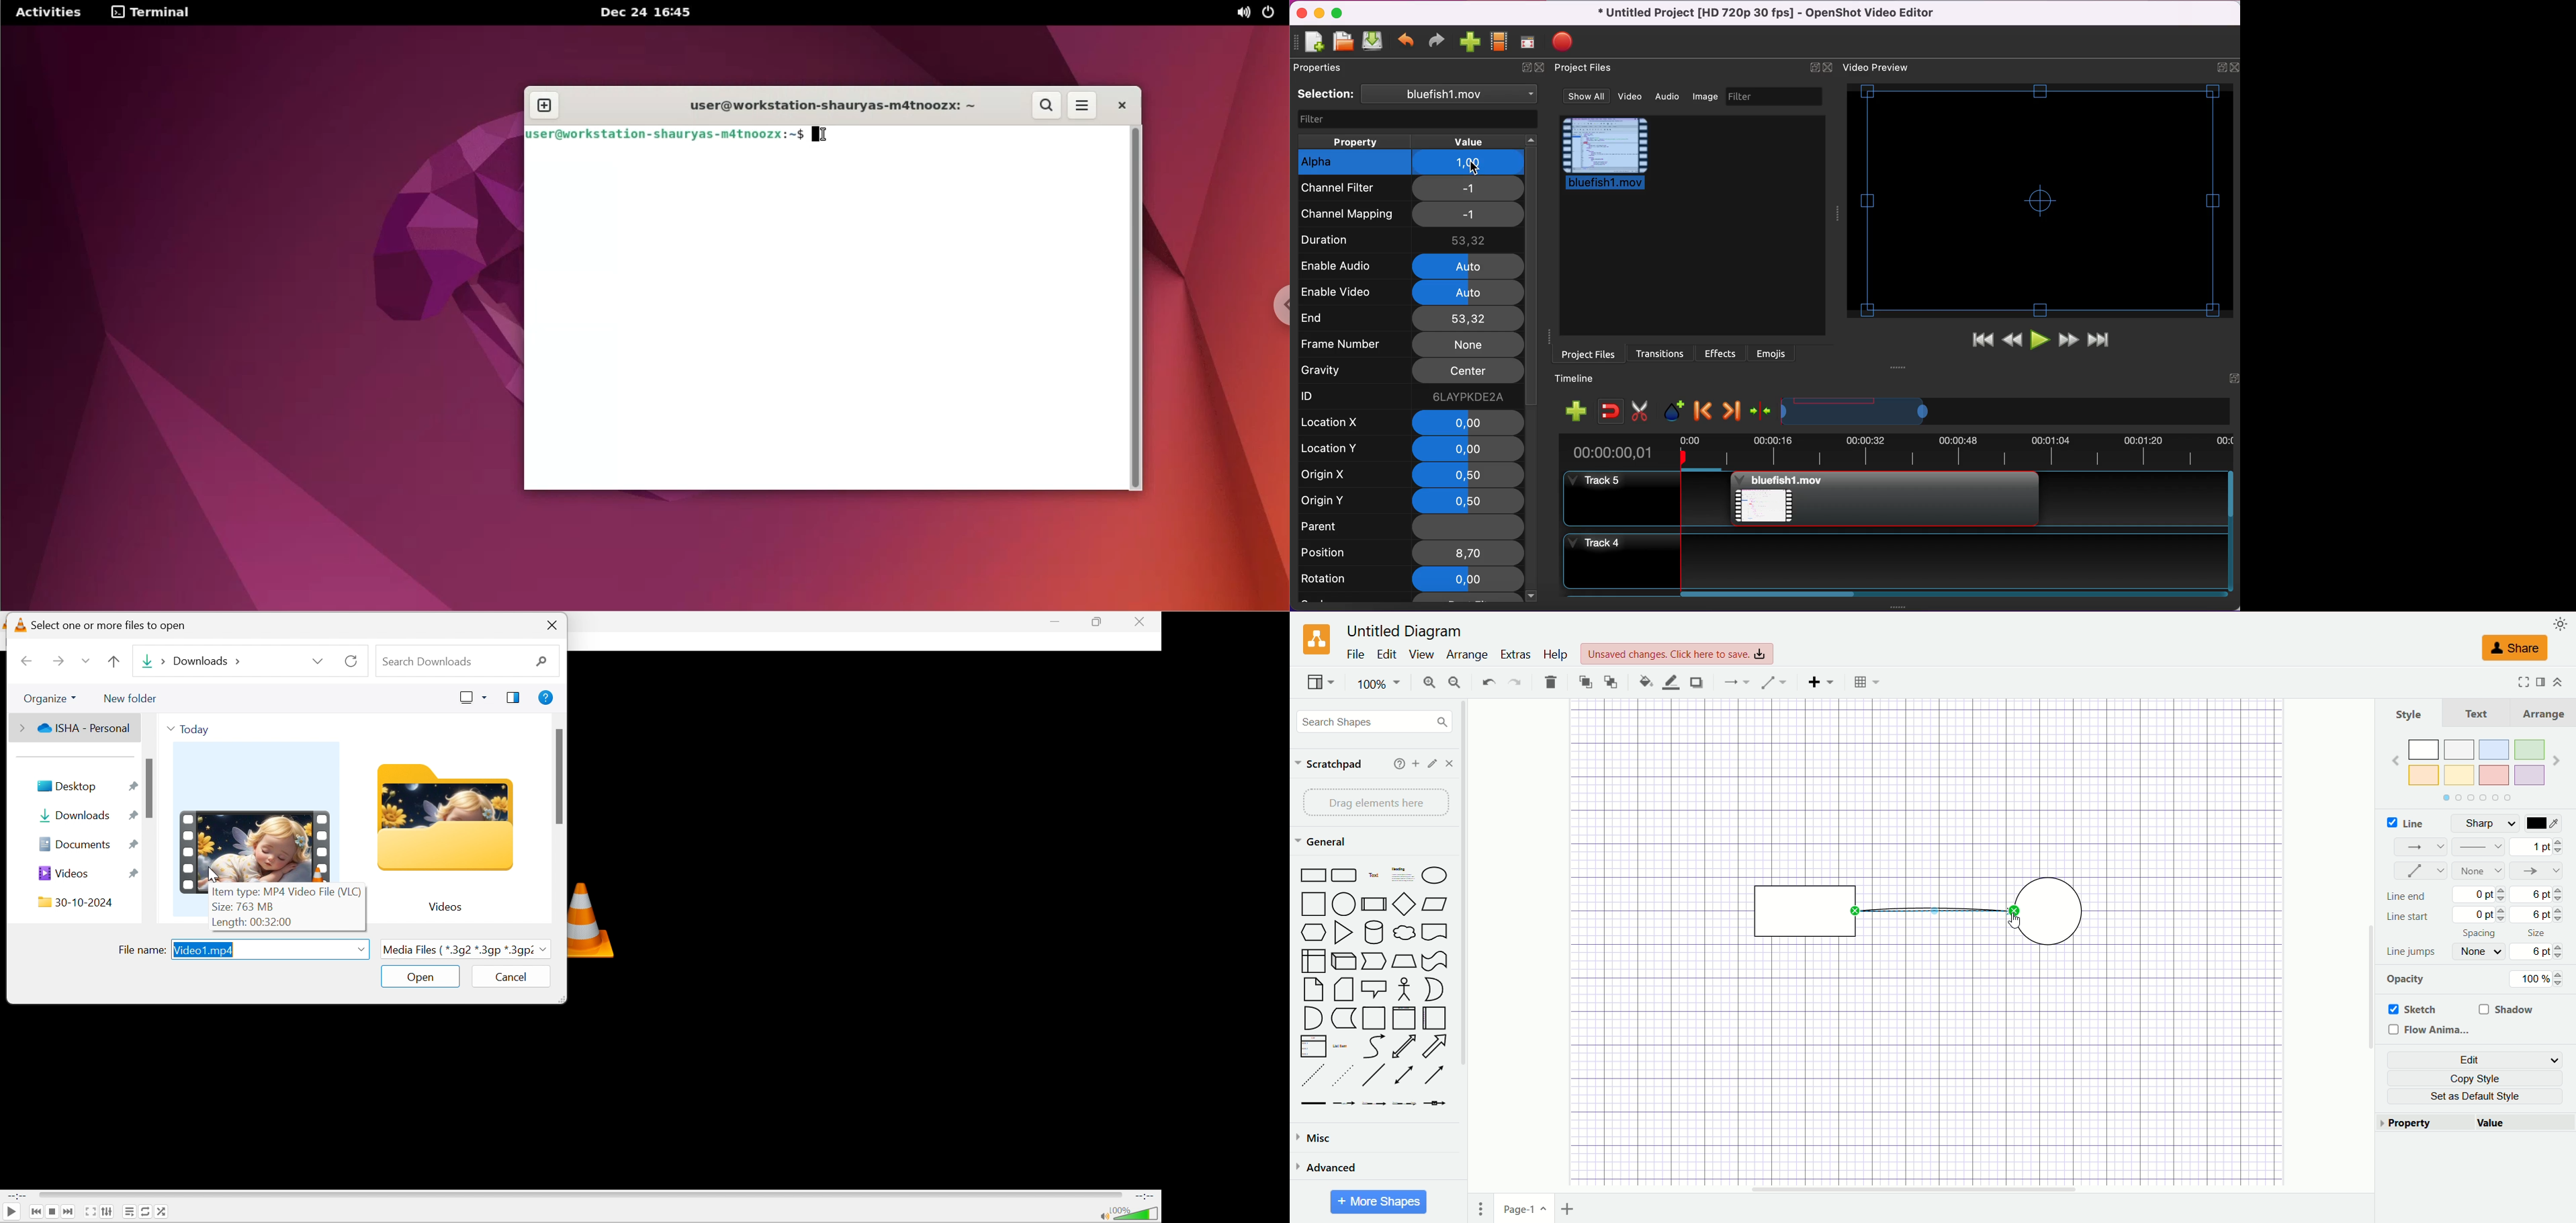  What do you see at coordinates (1434, 904) in the screenshot?
I see `Parallelogram` at bounding box center [1434, 904].